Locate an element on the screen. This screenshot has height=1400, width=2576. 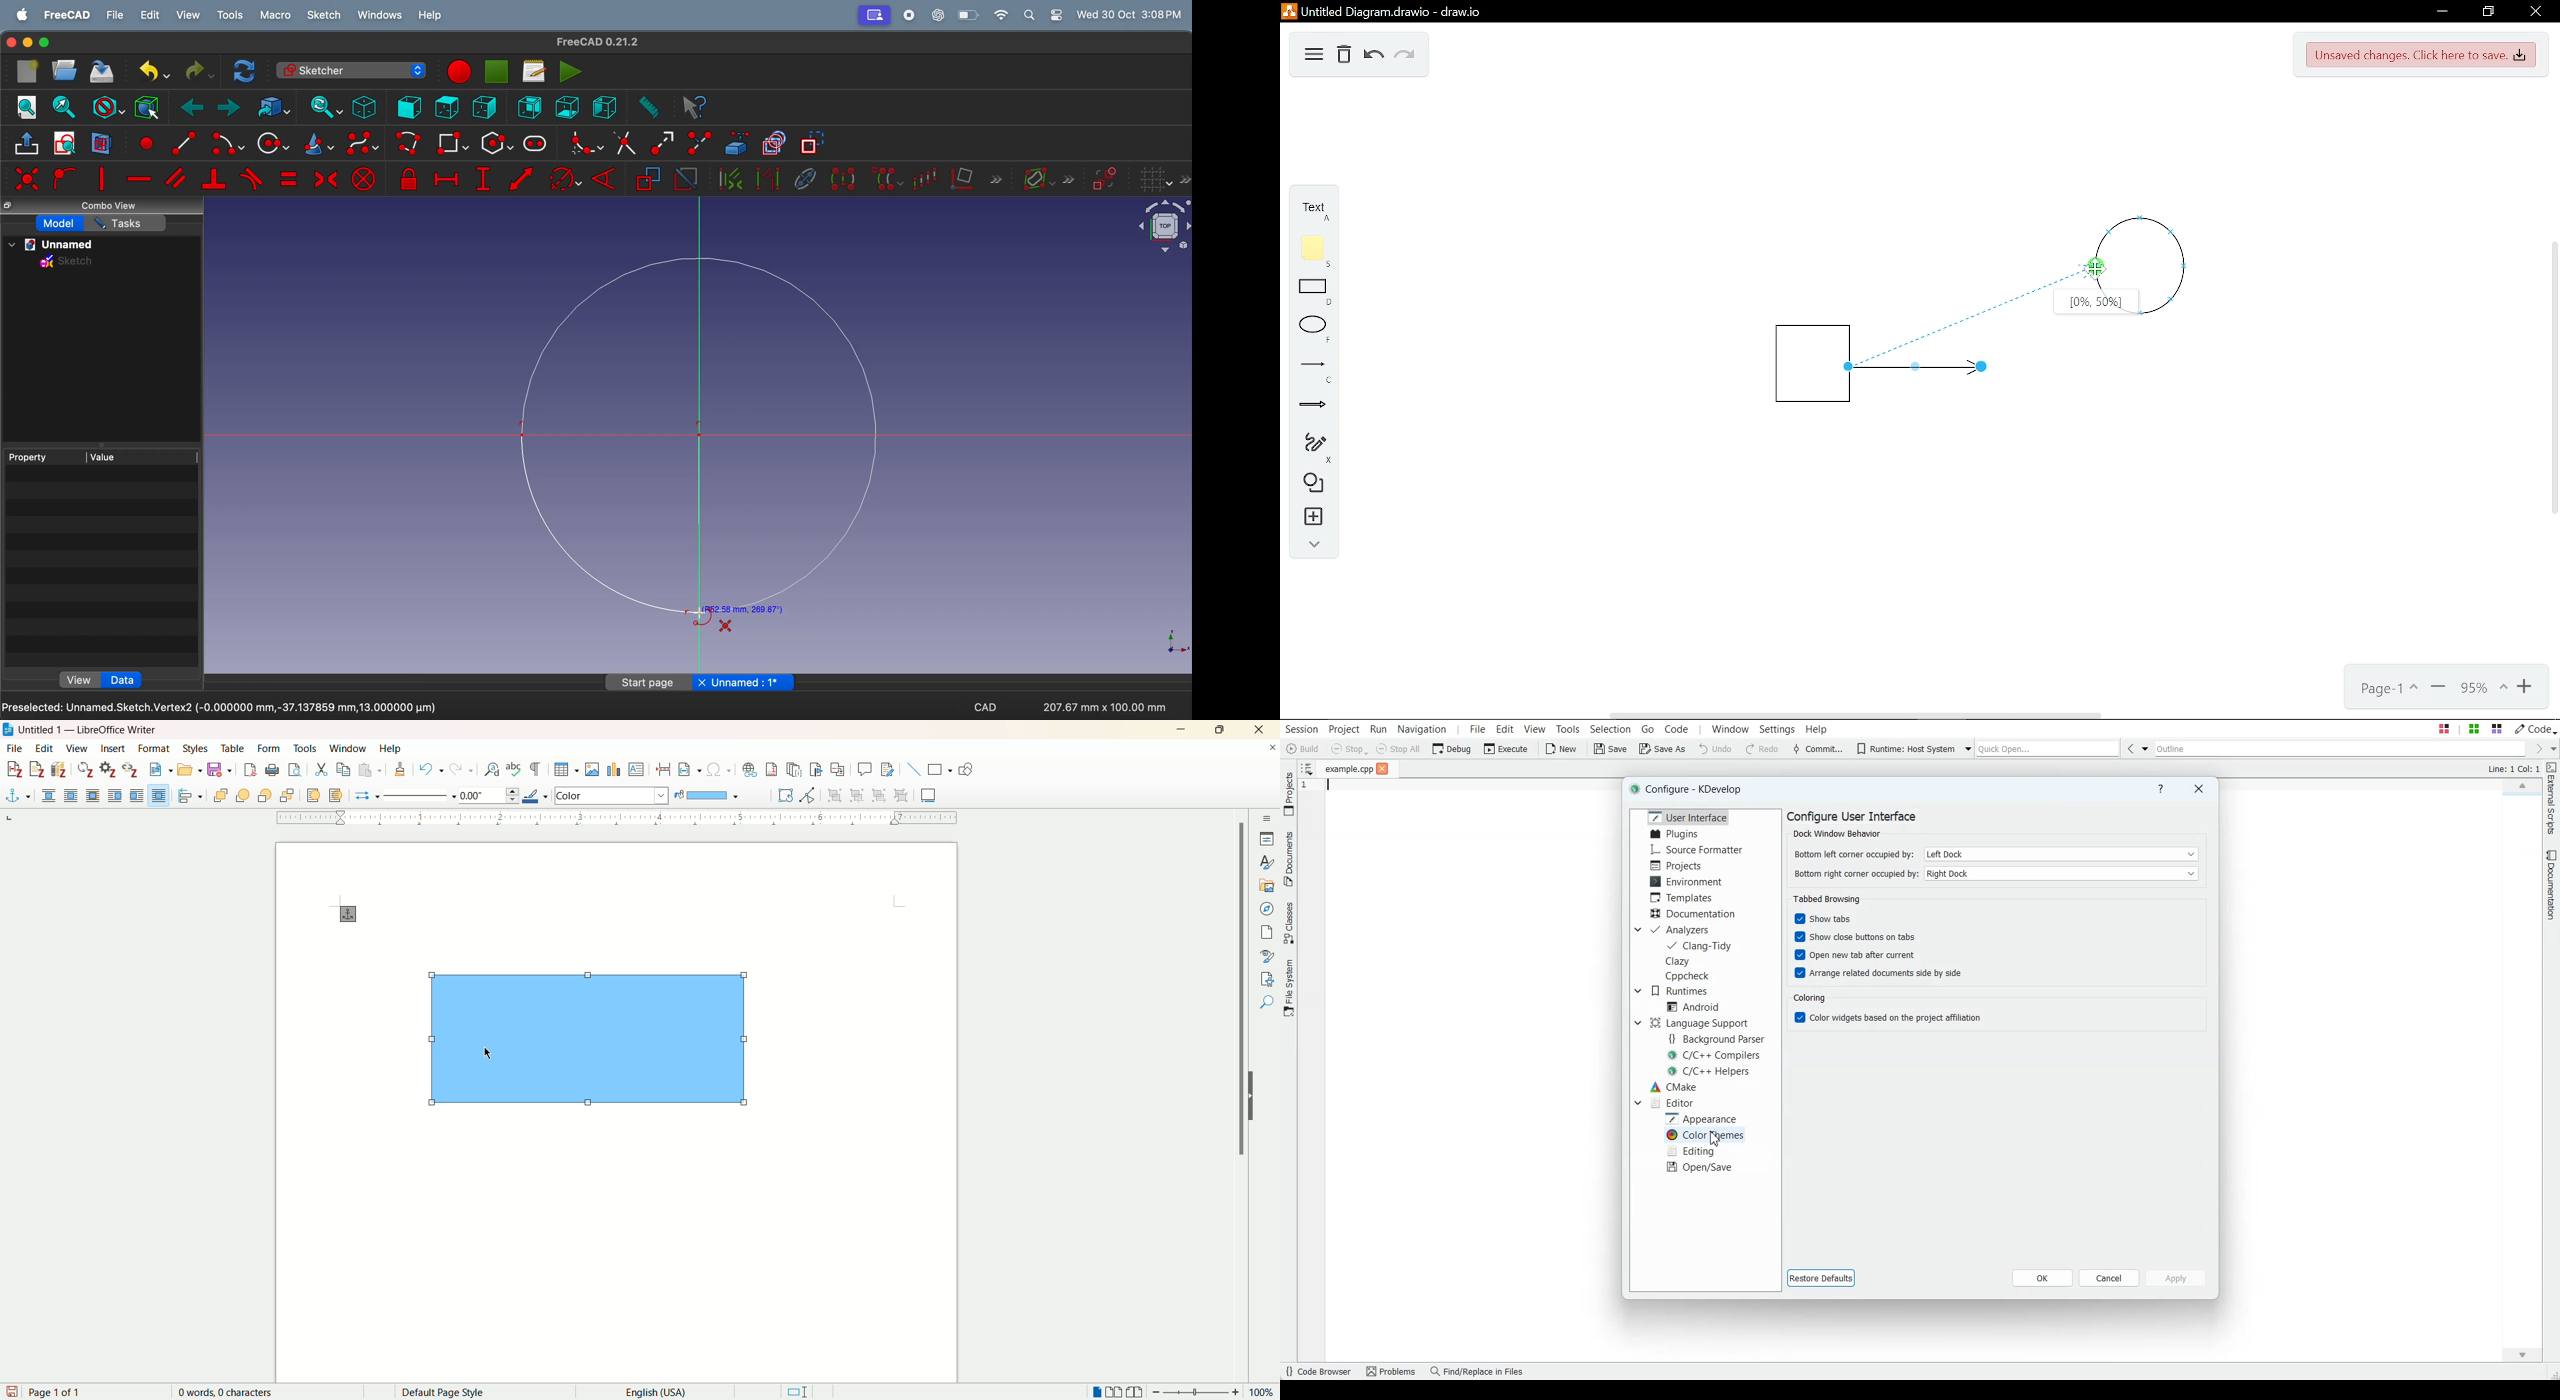
chatgpt is located at coordinates (939, 14).